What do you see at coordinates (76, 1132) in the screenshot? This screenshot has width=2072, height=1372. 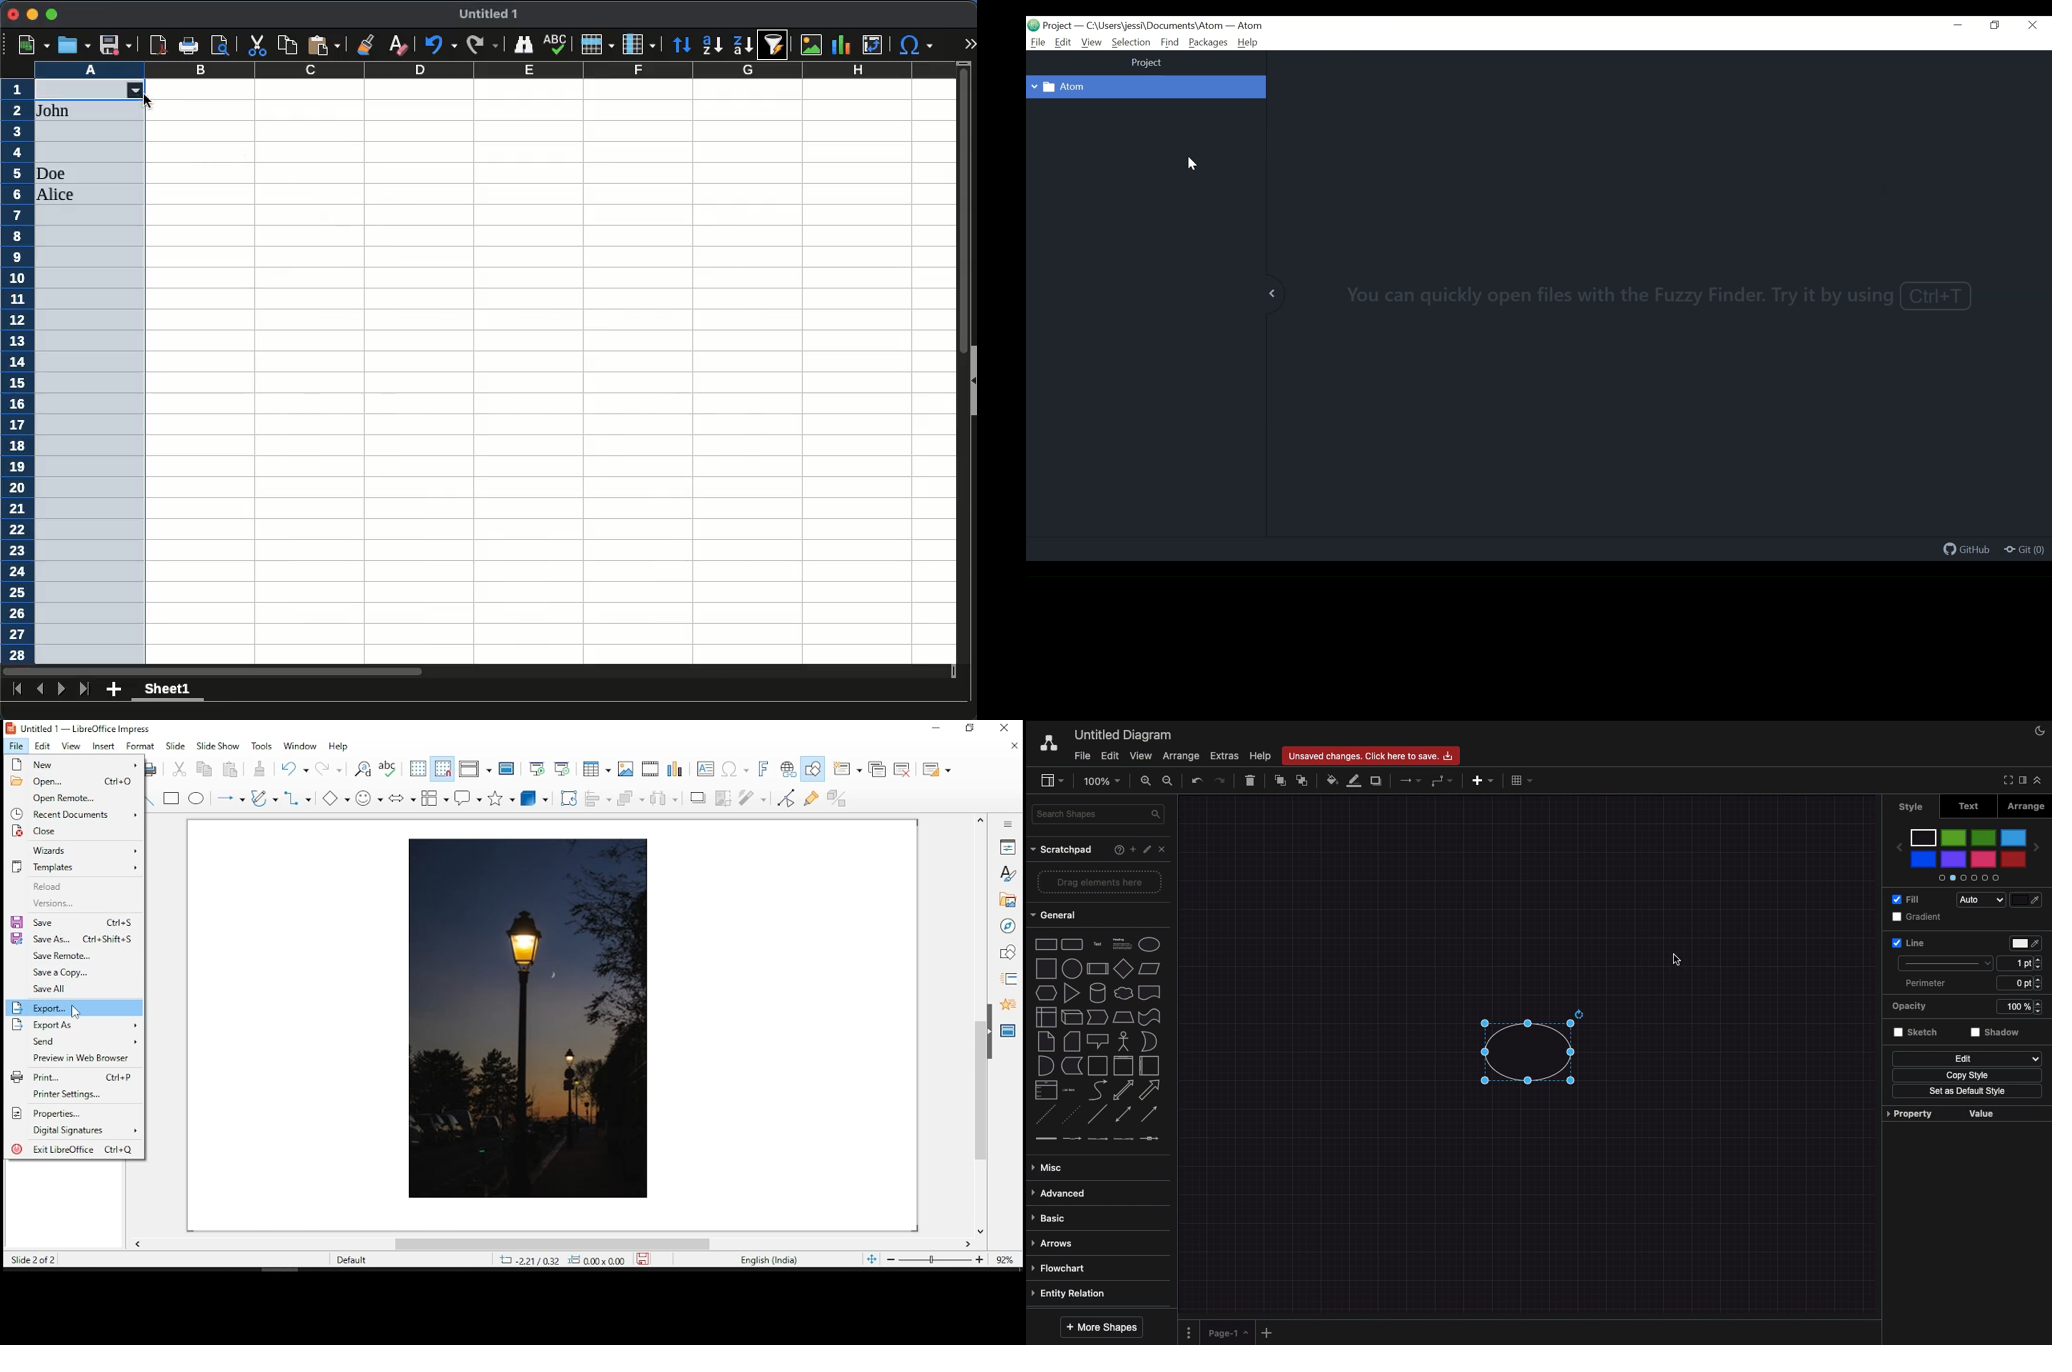 I see `digital signatures` at bounding box center [76, 1132].